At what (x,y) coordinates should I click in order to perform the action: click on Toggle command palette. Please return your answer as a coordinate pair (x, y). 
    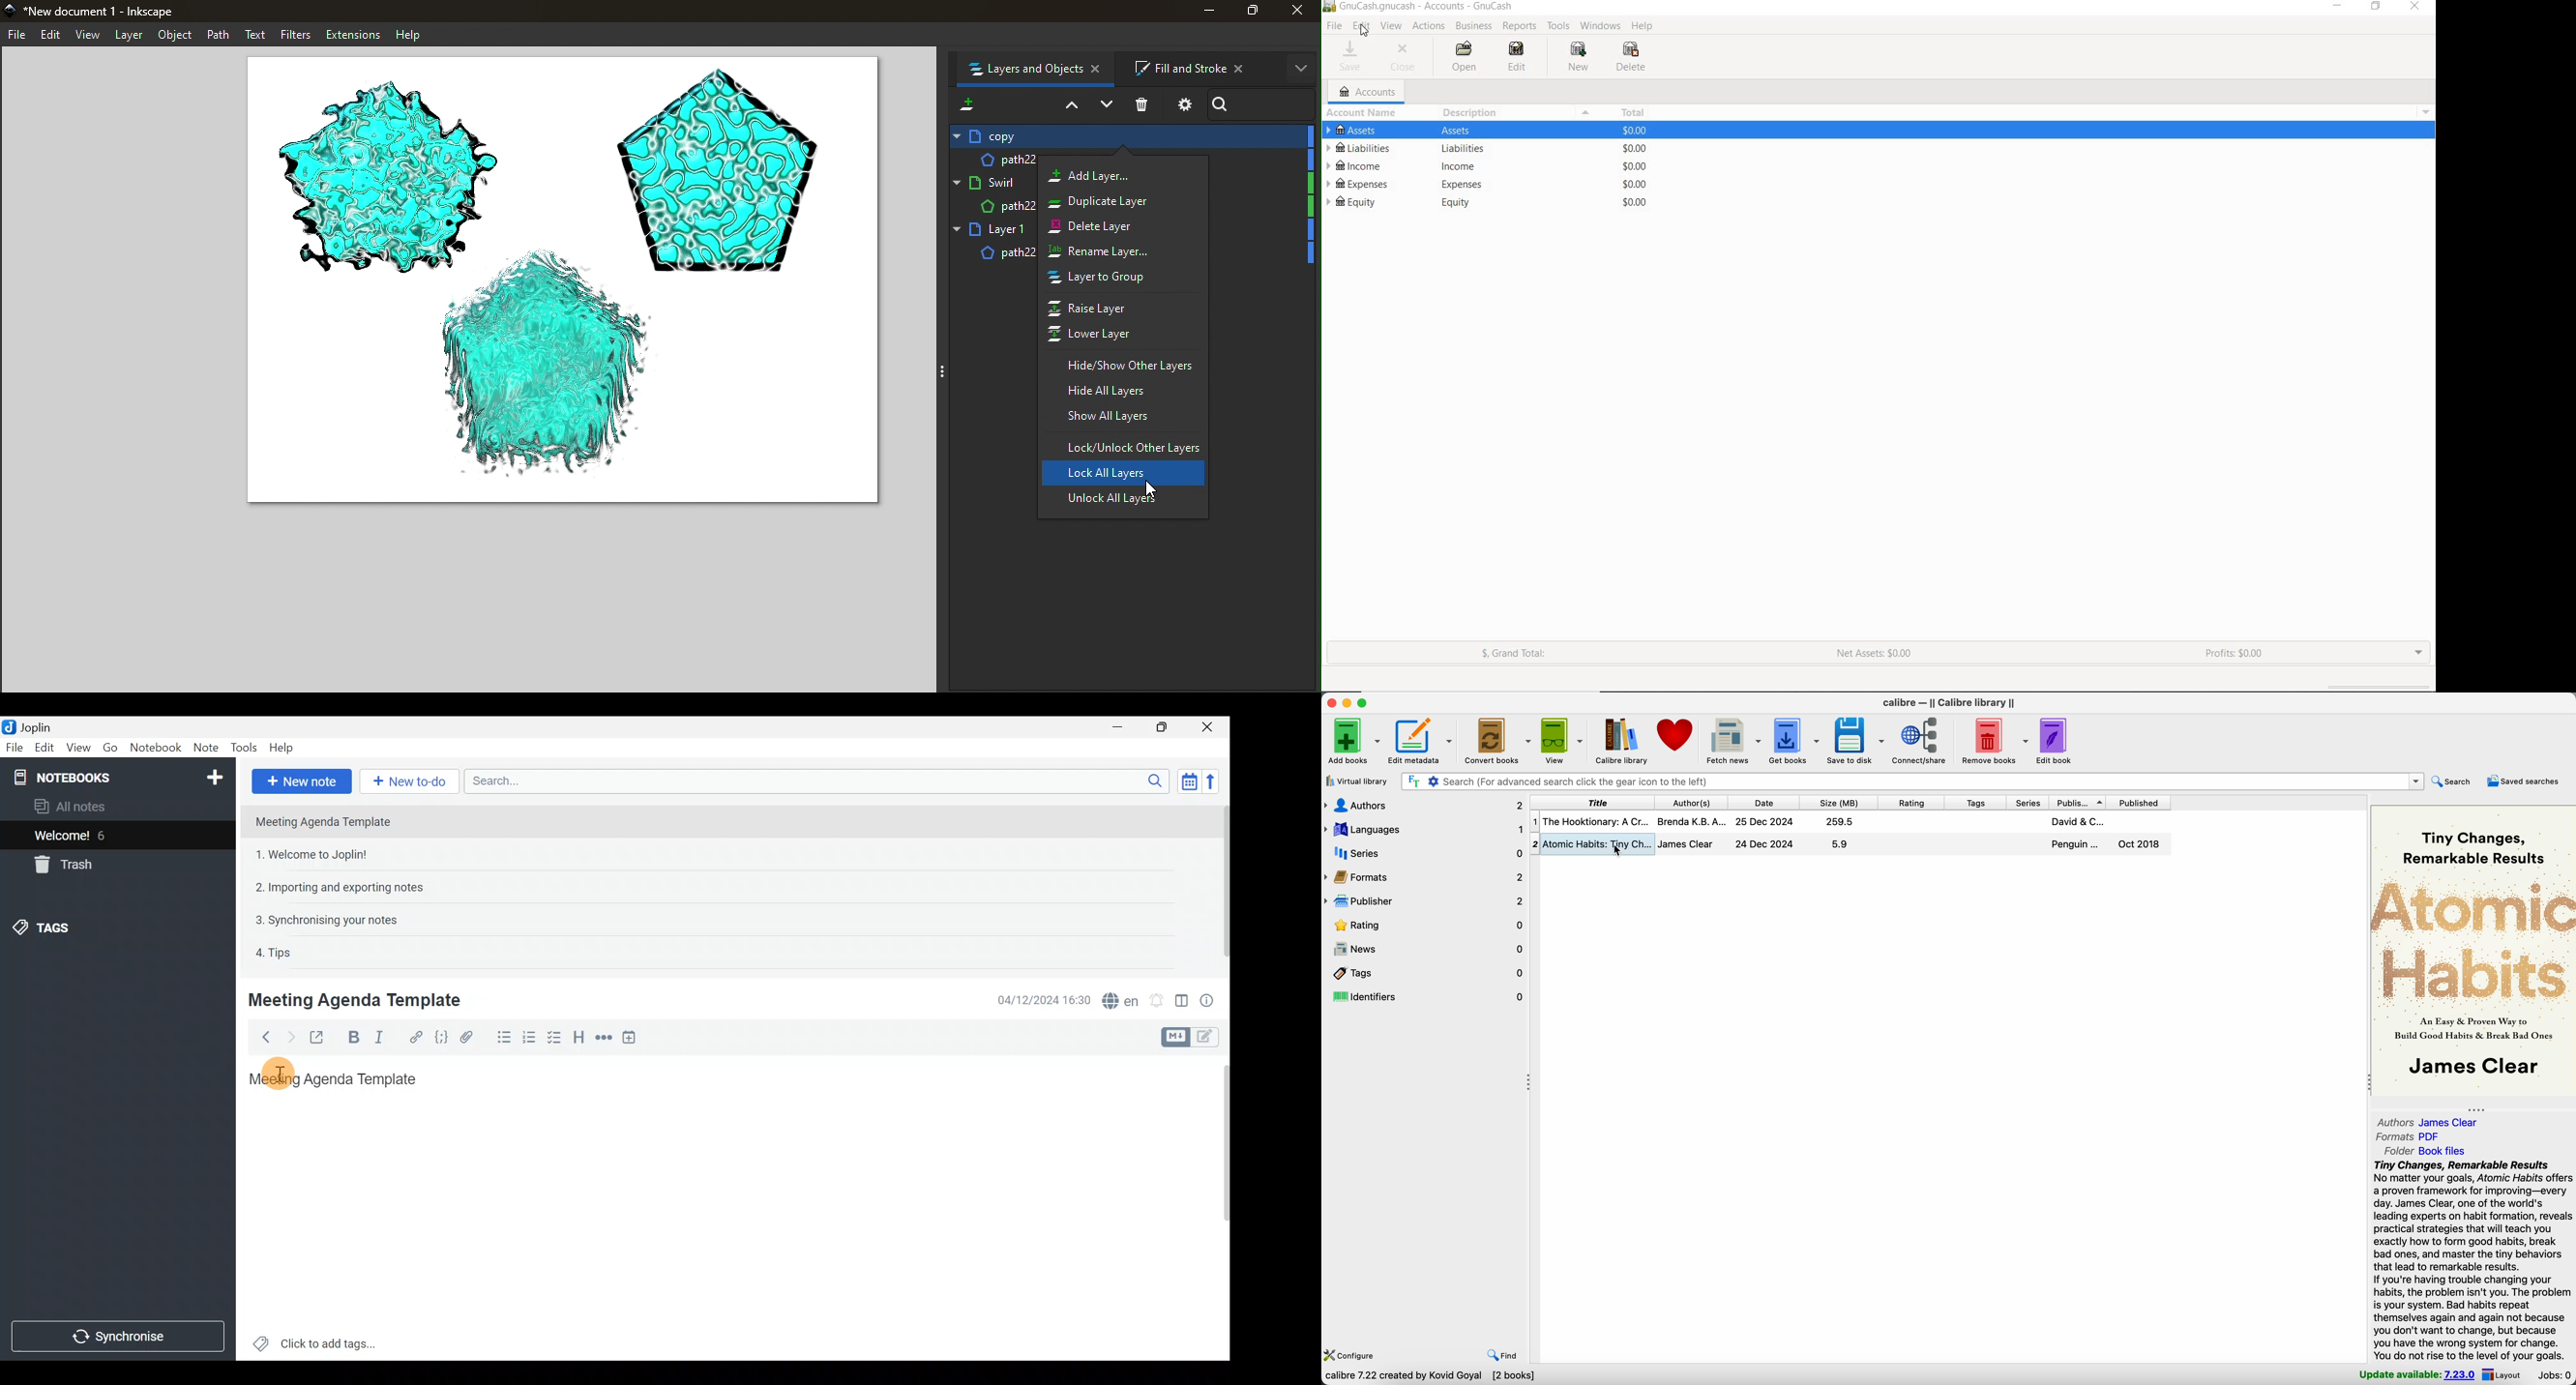
    Looking at the image, I should click on (939, 371).